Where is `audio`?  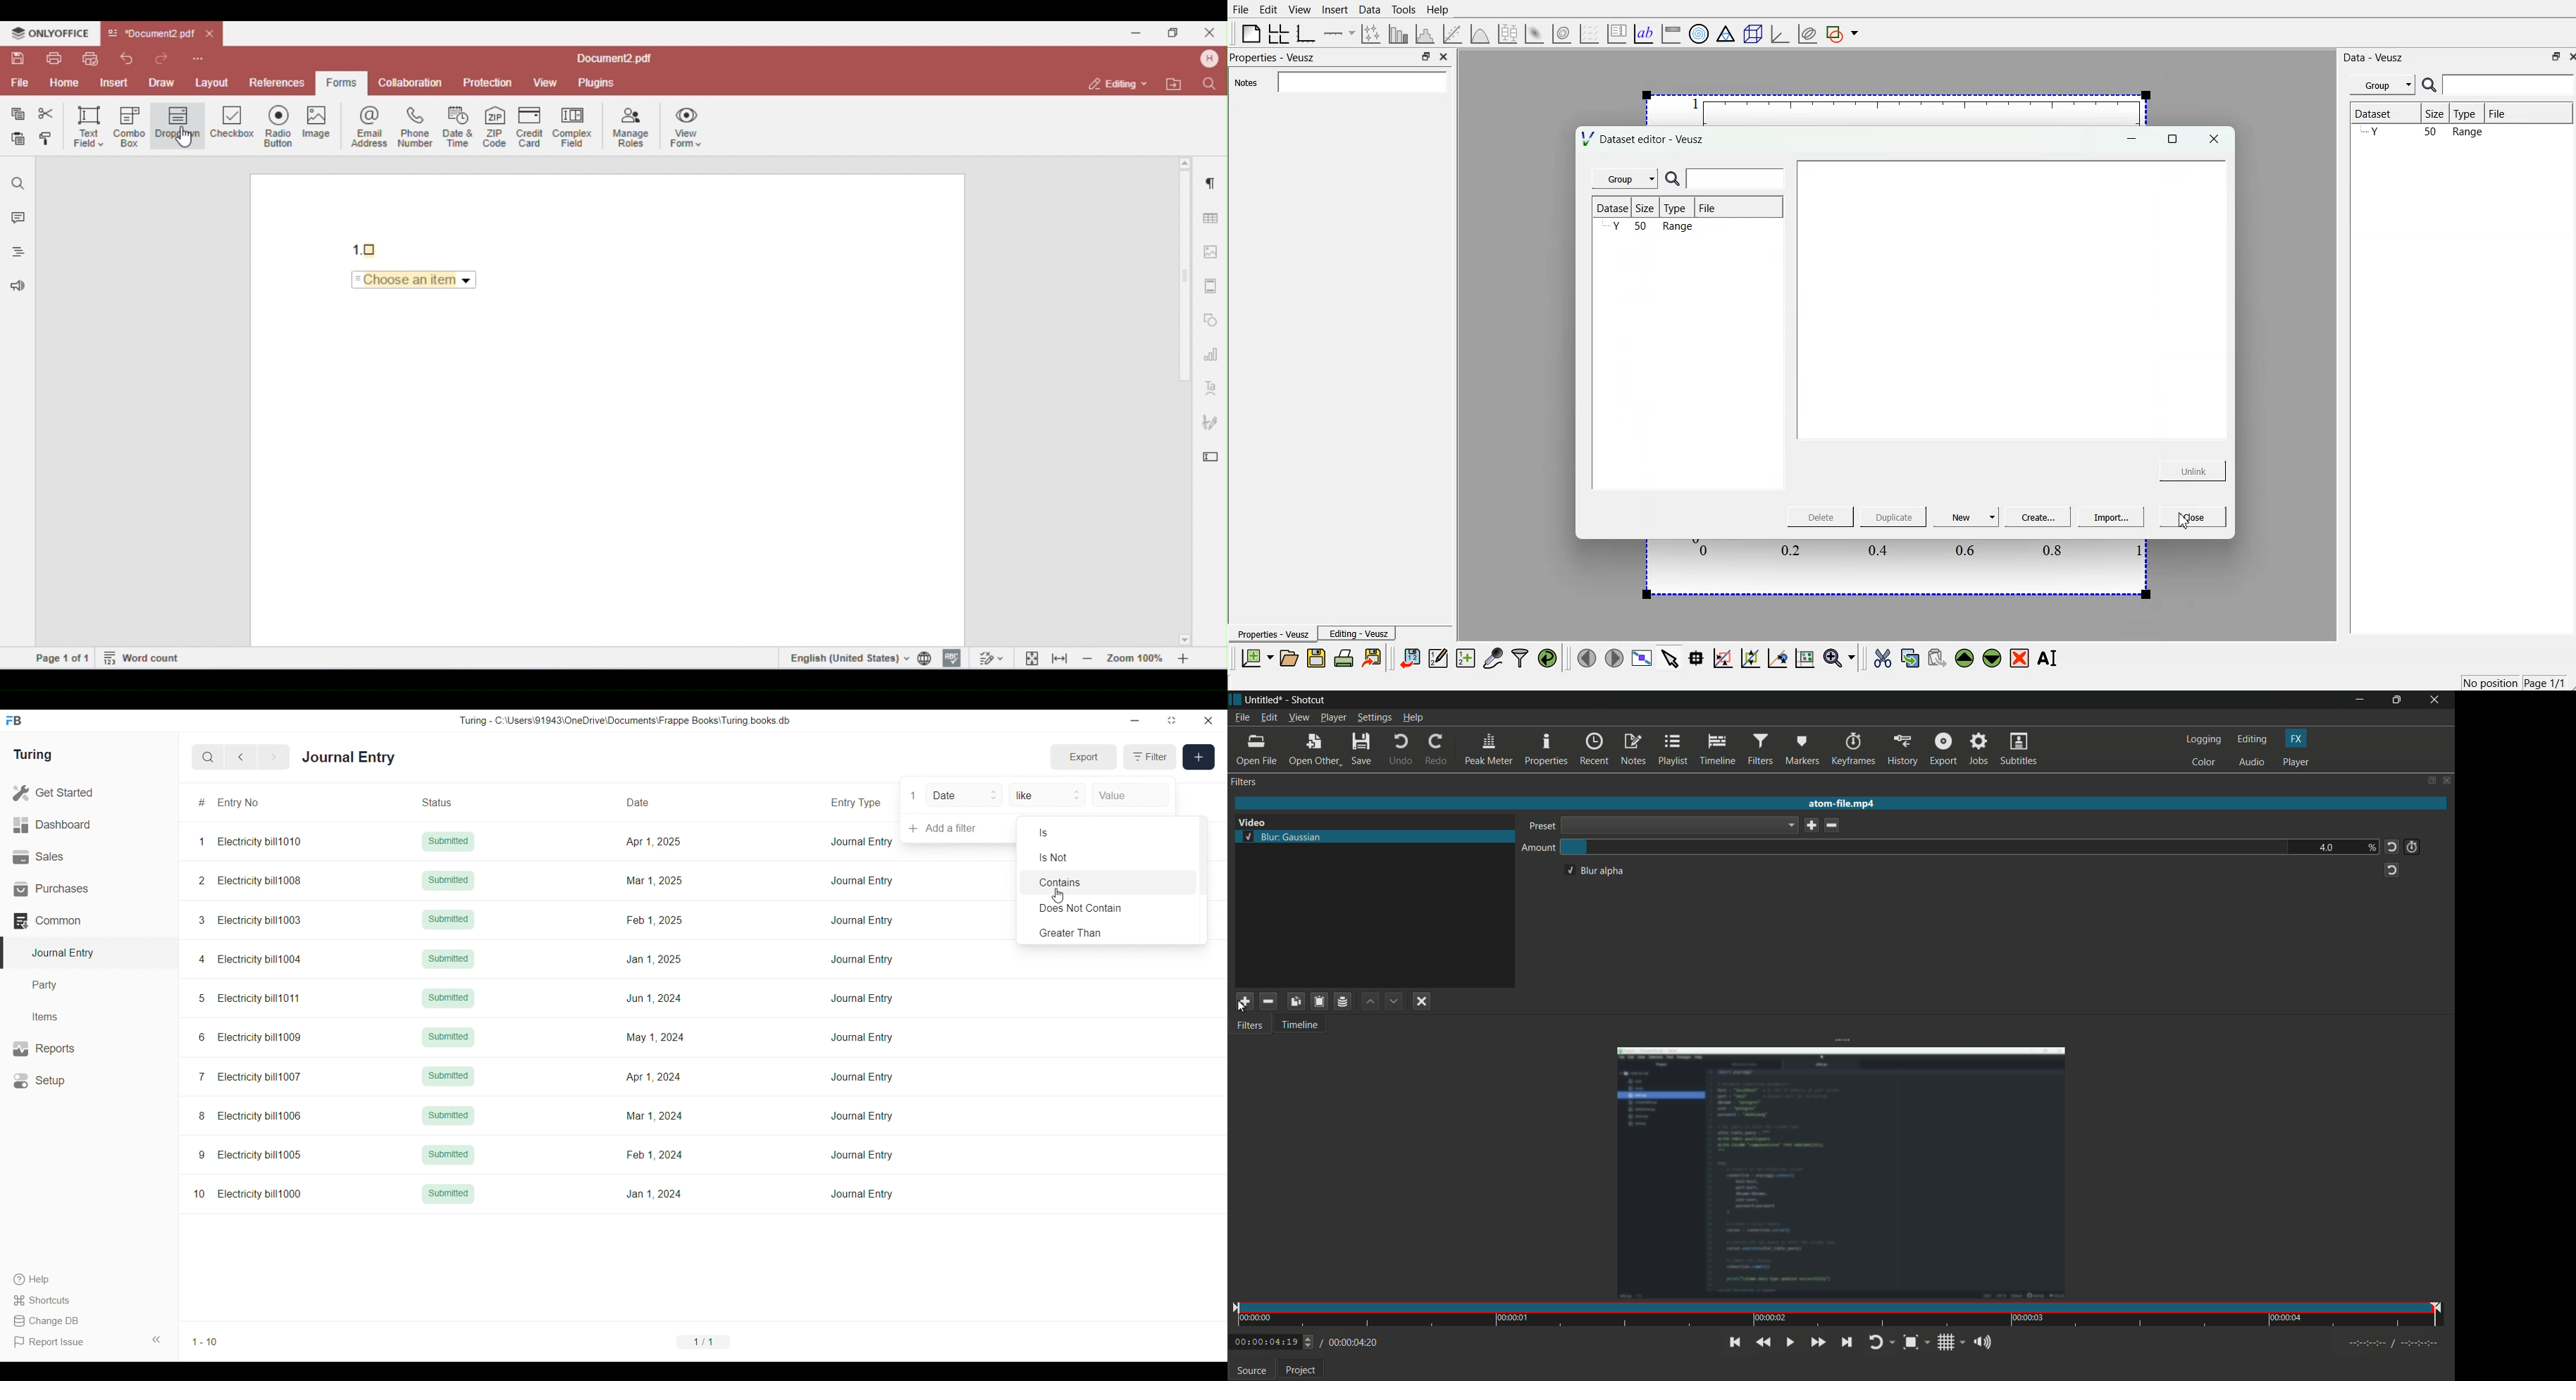
audio is located at coordinates (2253, 763).